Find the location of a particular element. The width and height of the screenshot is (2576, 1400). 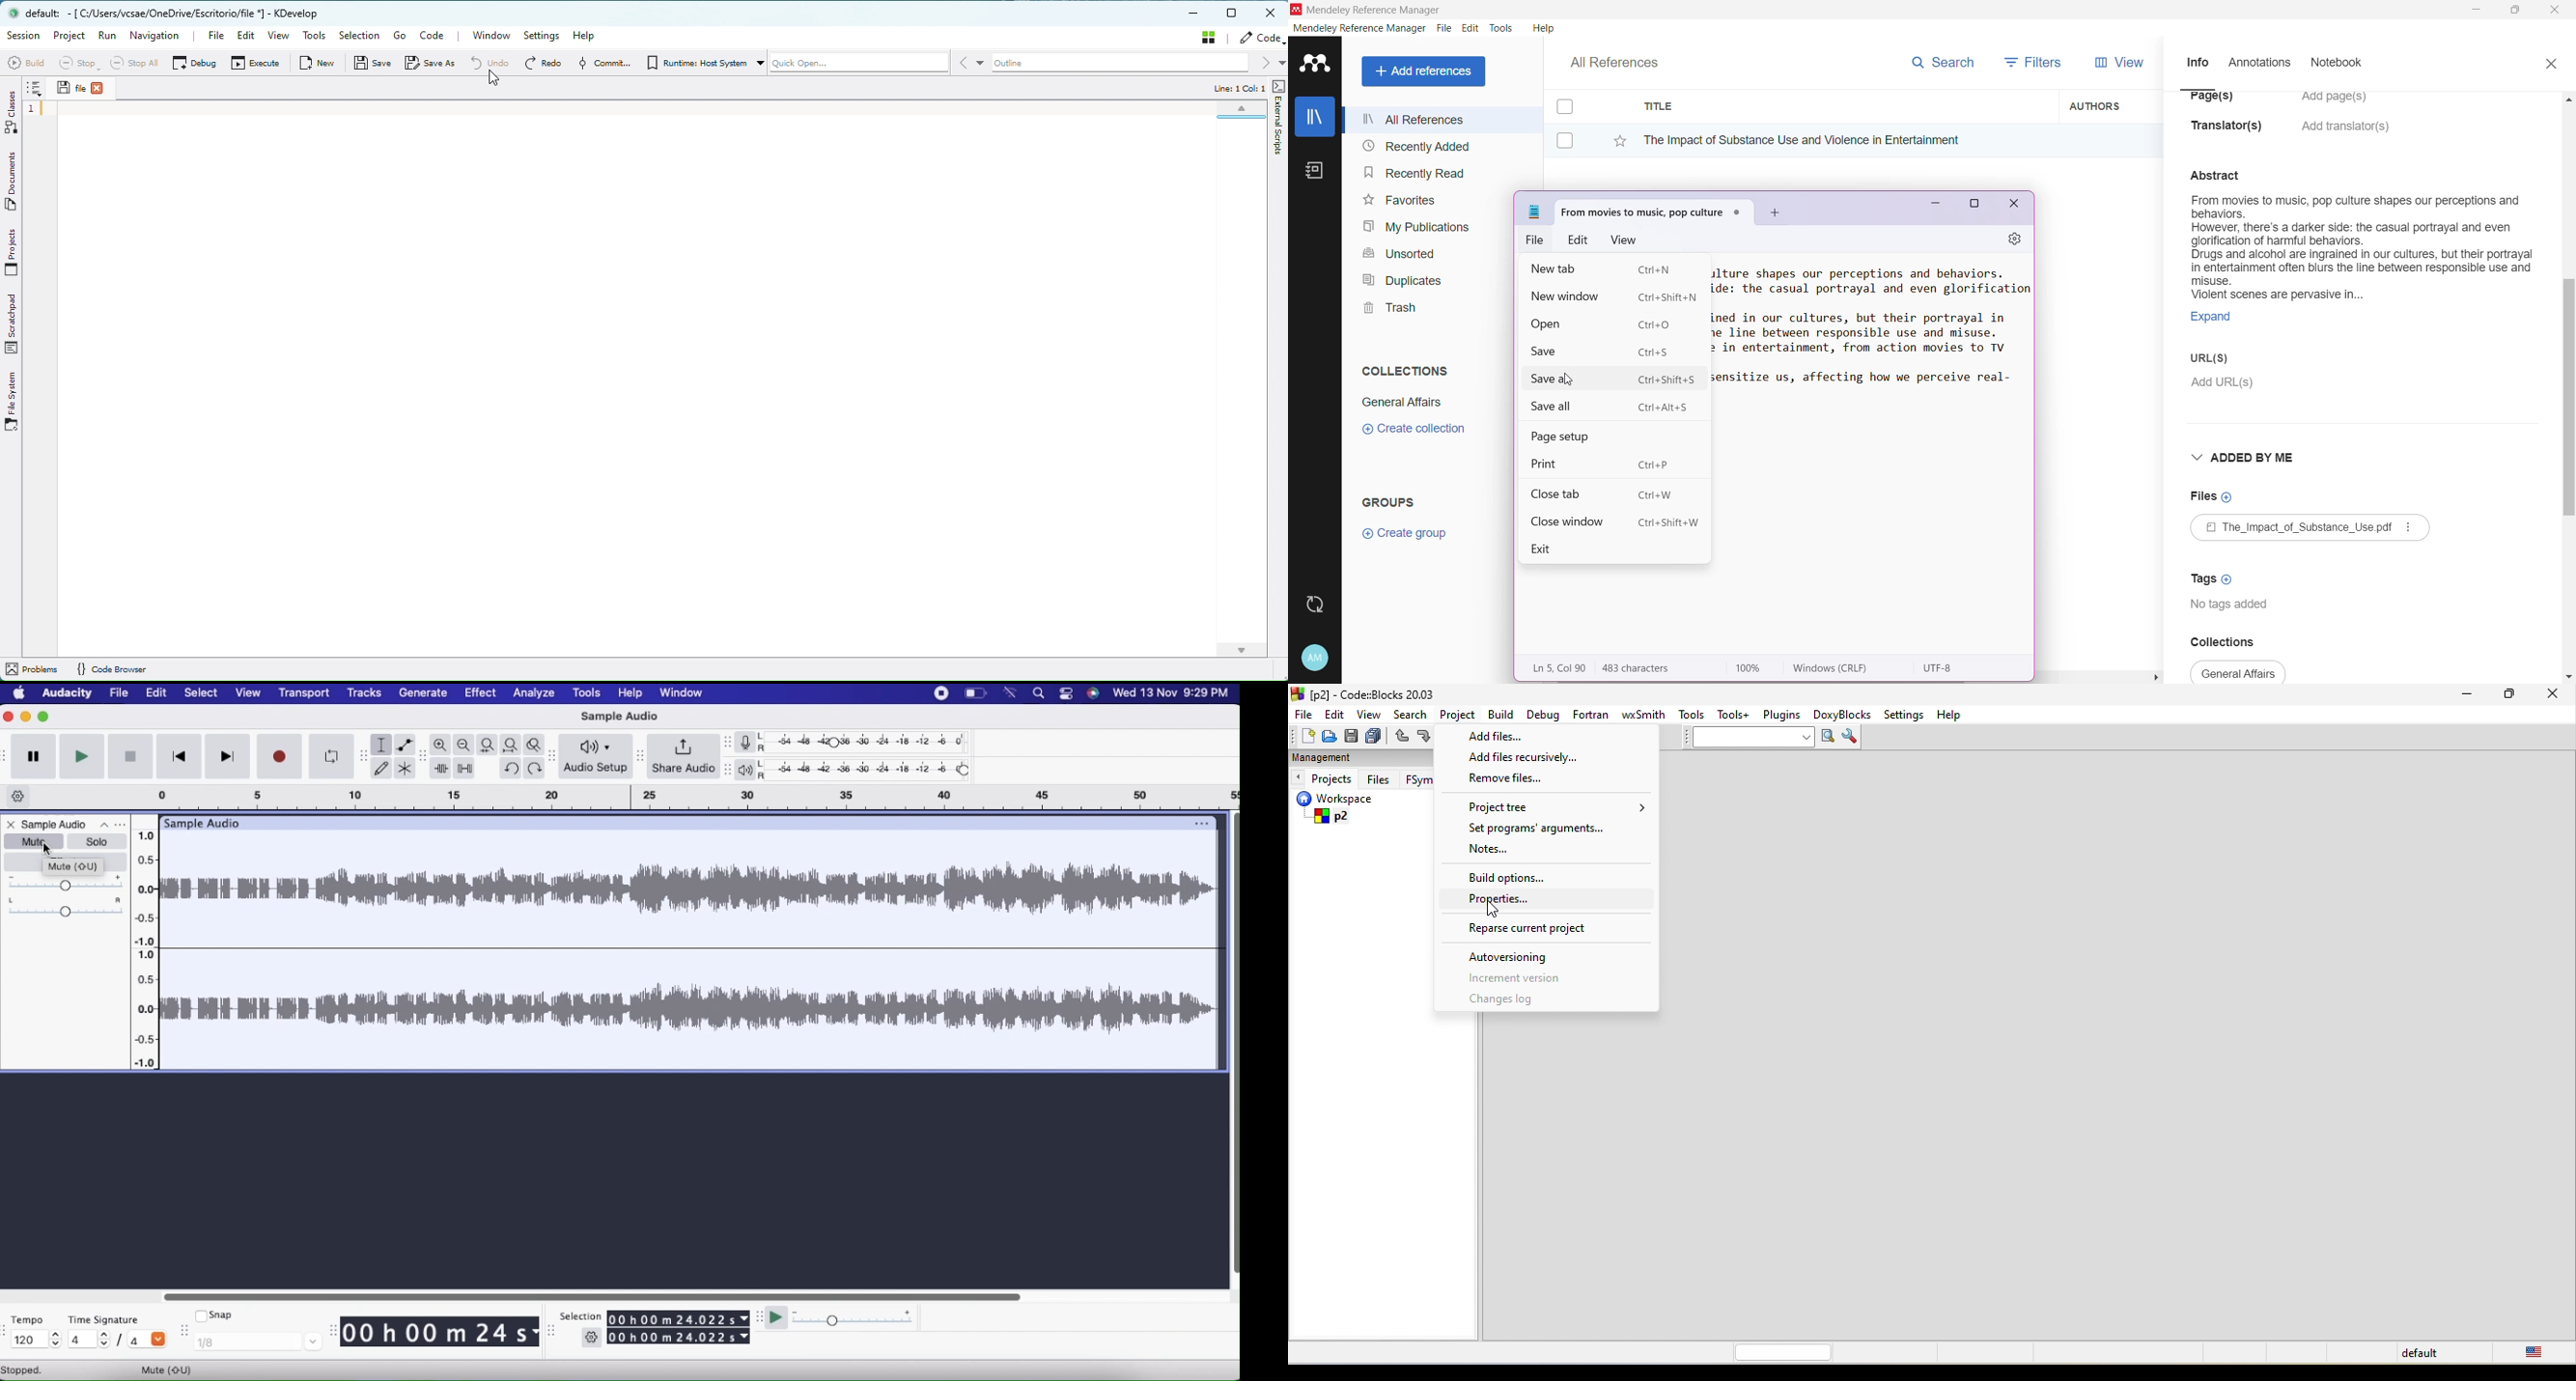

File is located at coordinates (1538, 240).